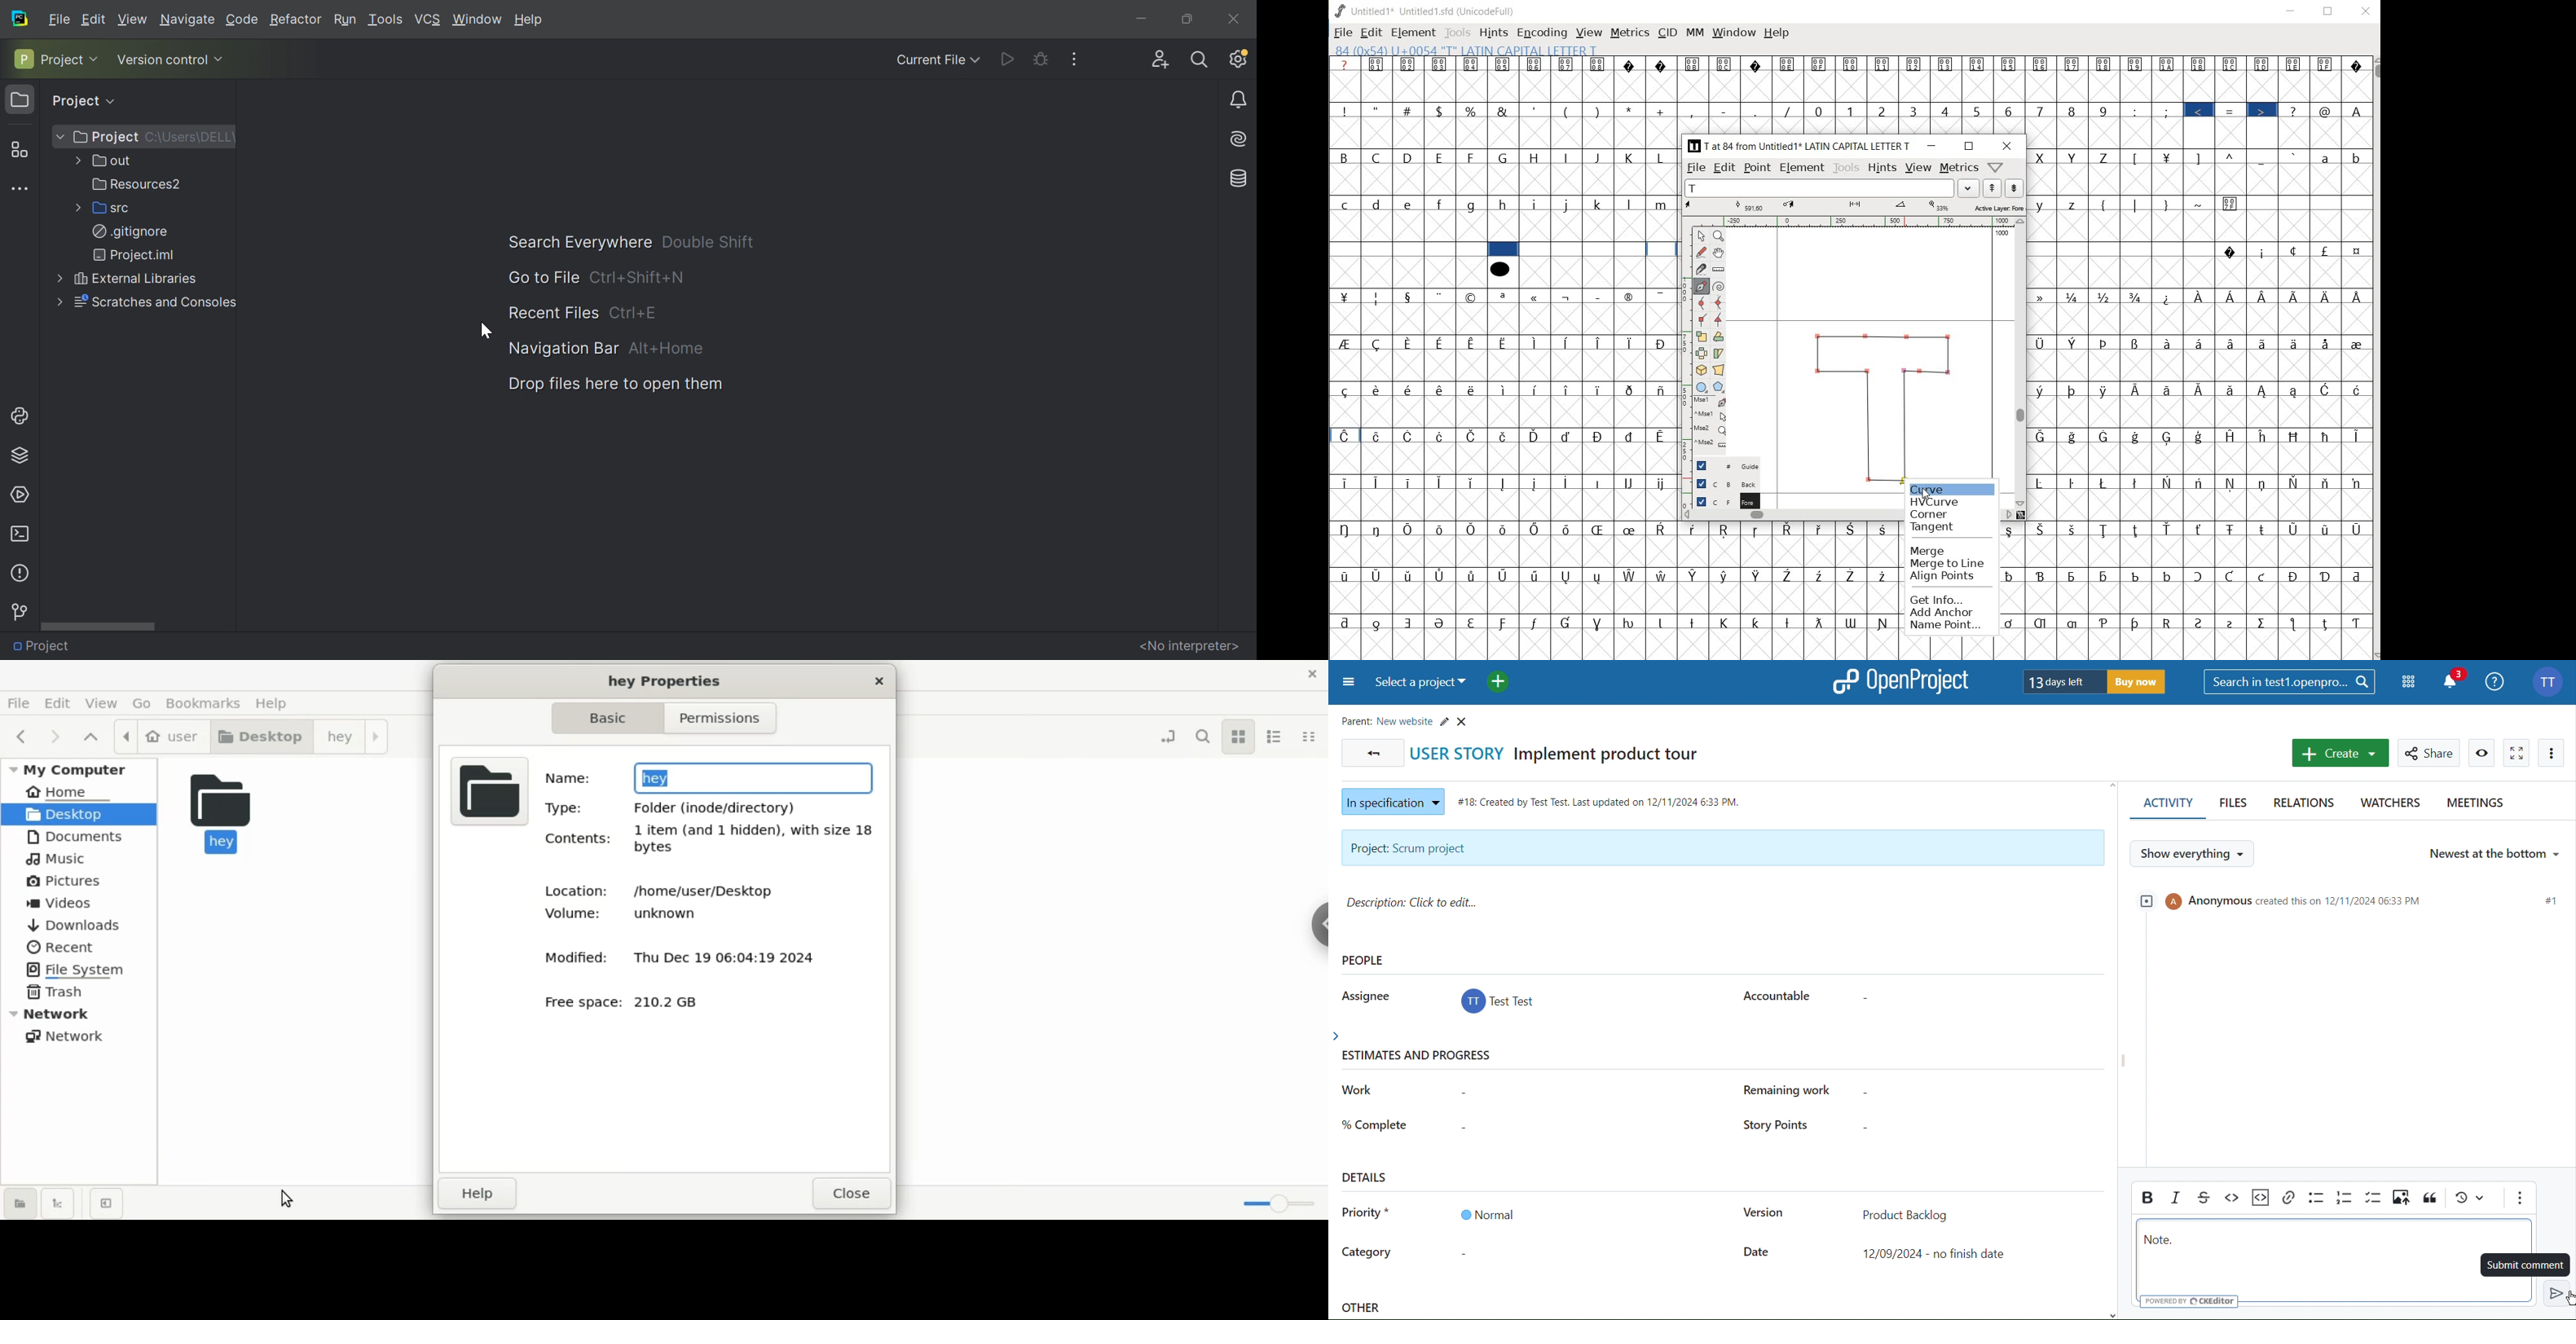 This screenshot has height=1344, width=2576. What do you see at coordinates (1503, 158) in the screenshot?
I see `G` at bounding box center [1503, 158].